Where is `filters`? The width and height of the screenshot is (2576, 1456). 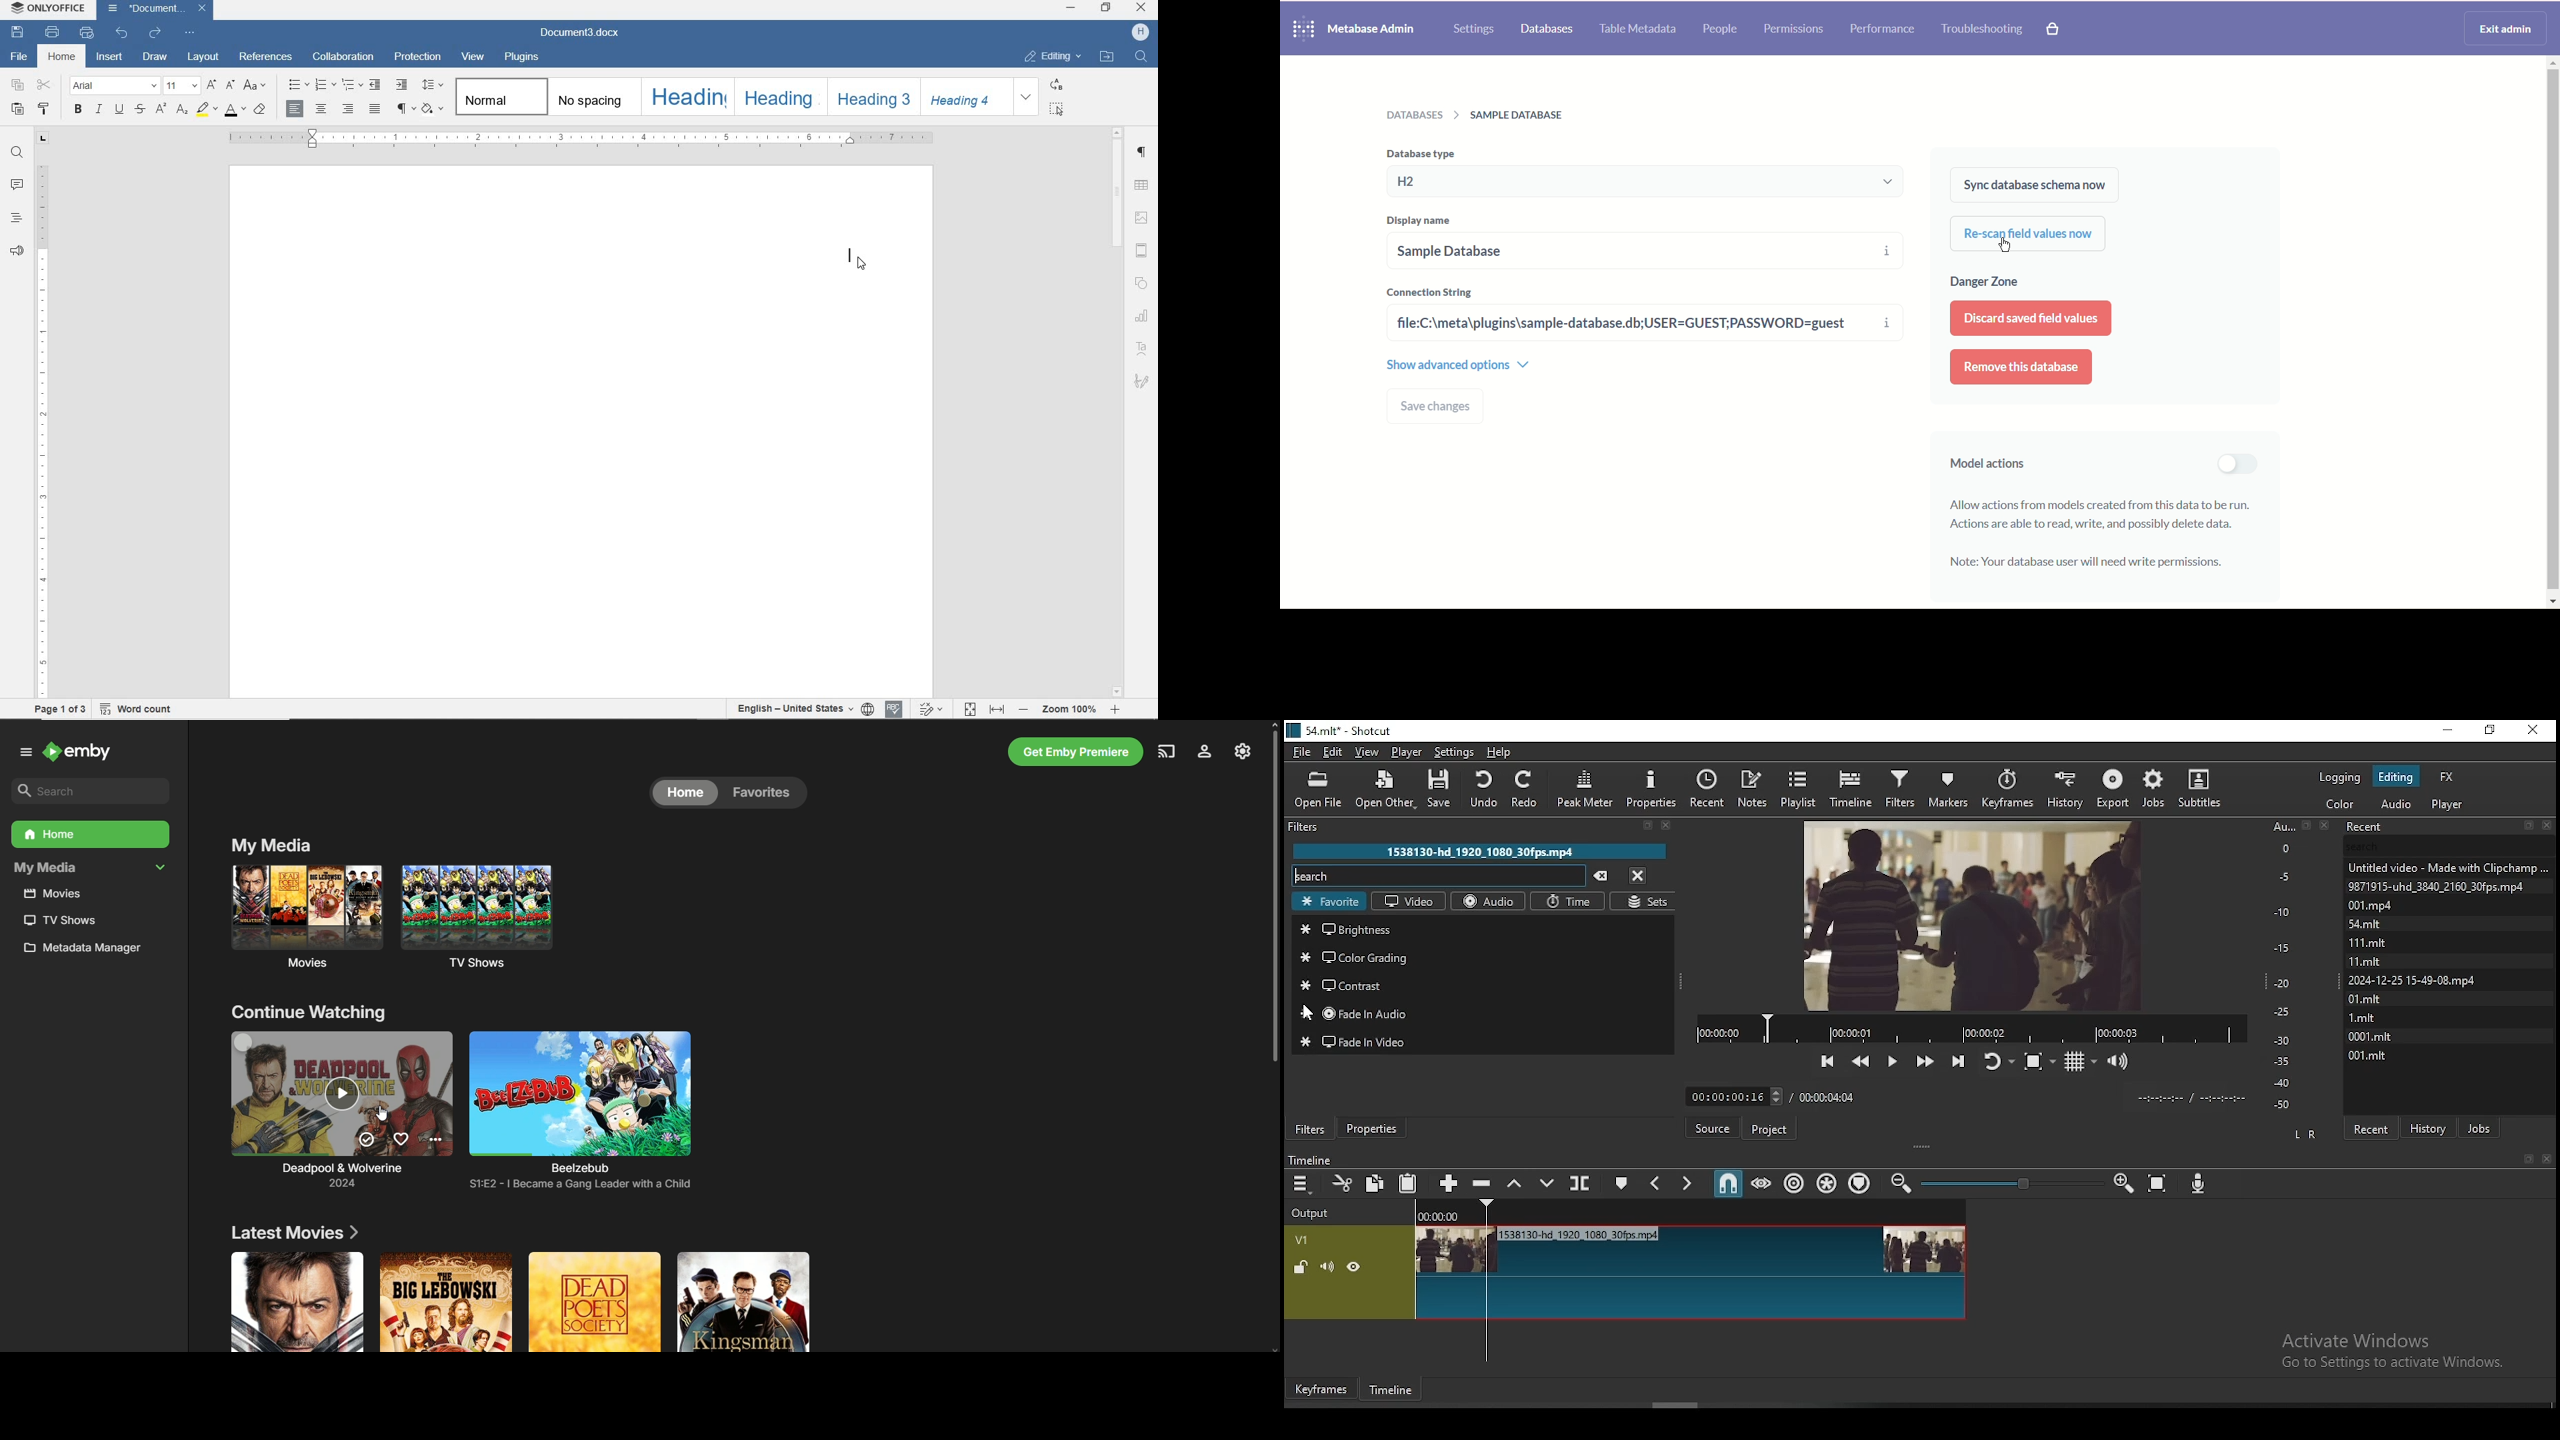
filters is located at coordinates (1311, 1129).